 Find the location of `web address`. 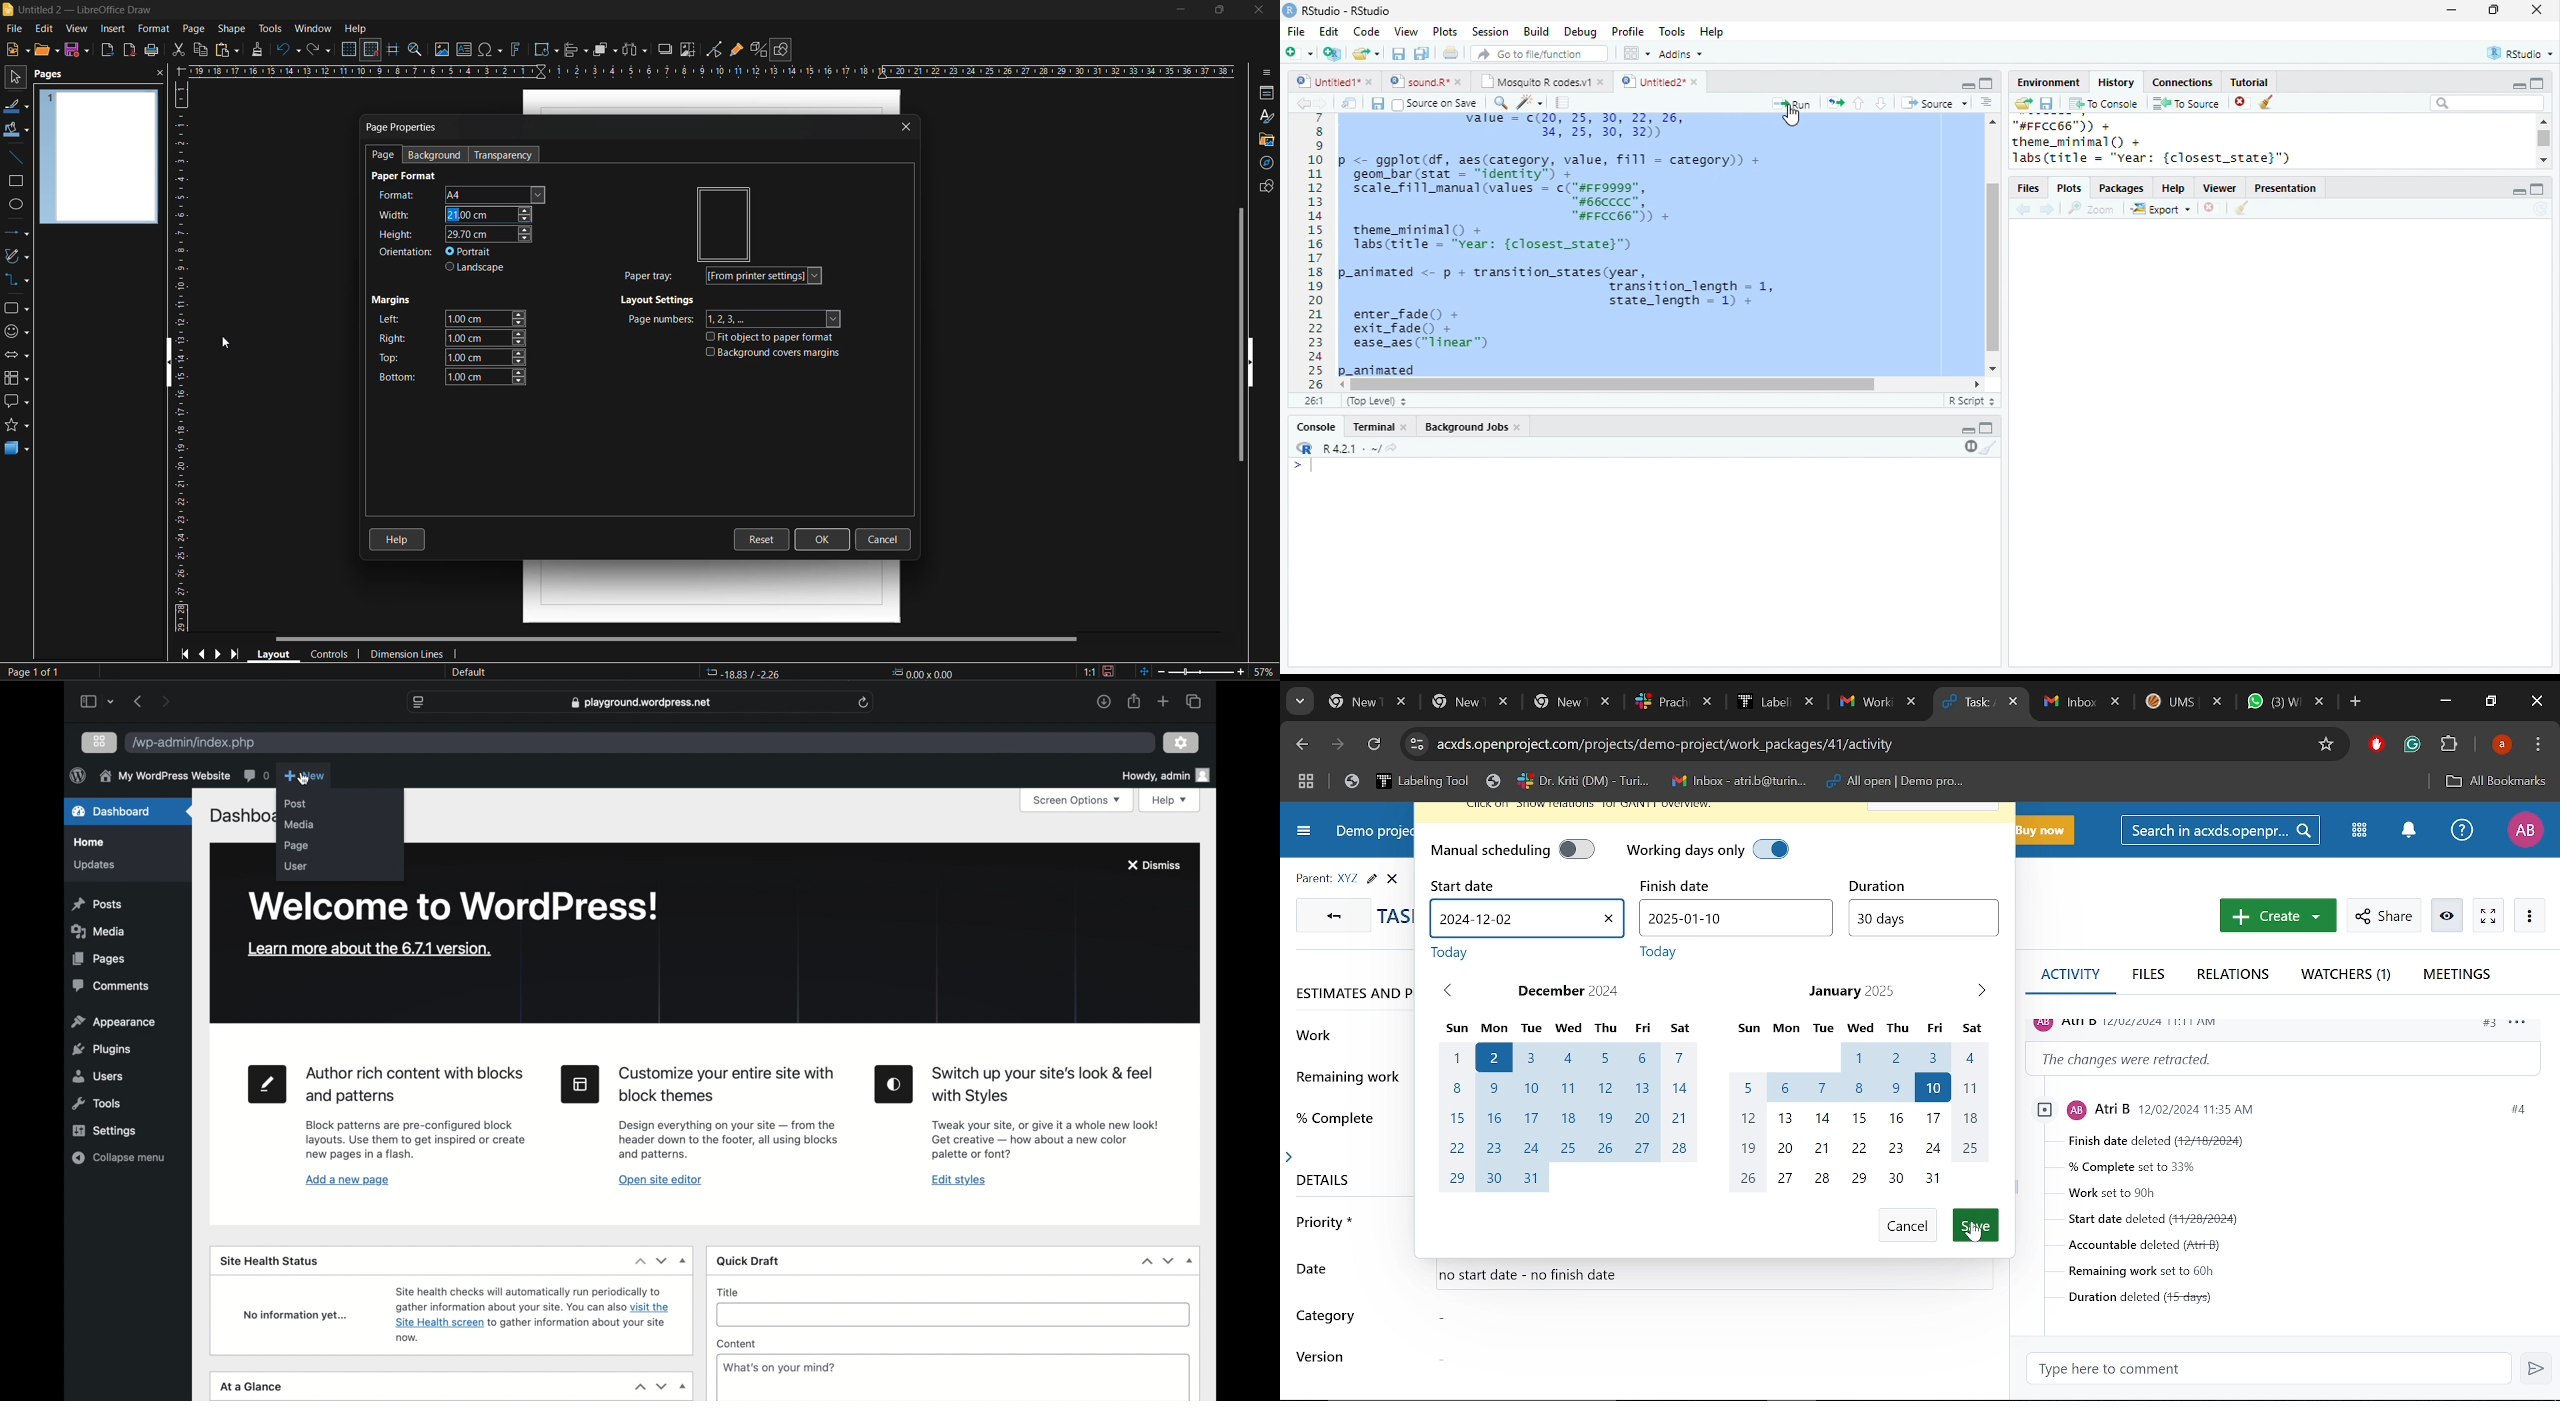

web address is located at coordinates (643, 702).